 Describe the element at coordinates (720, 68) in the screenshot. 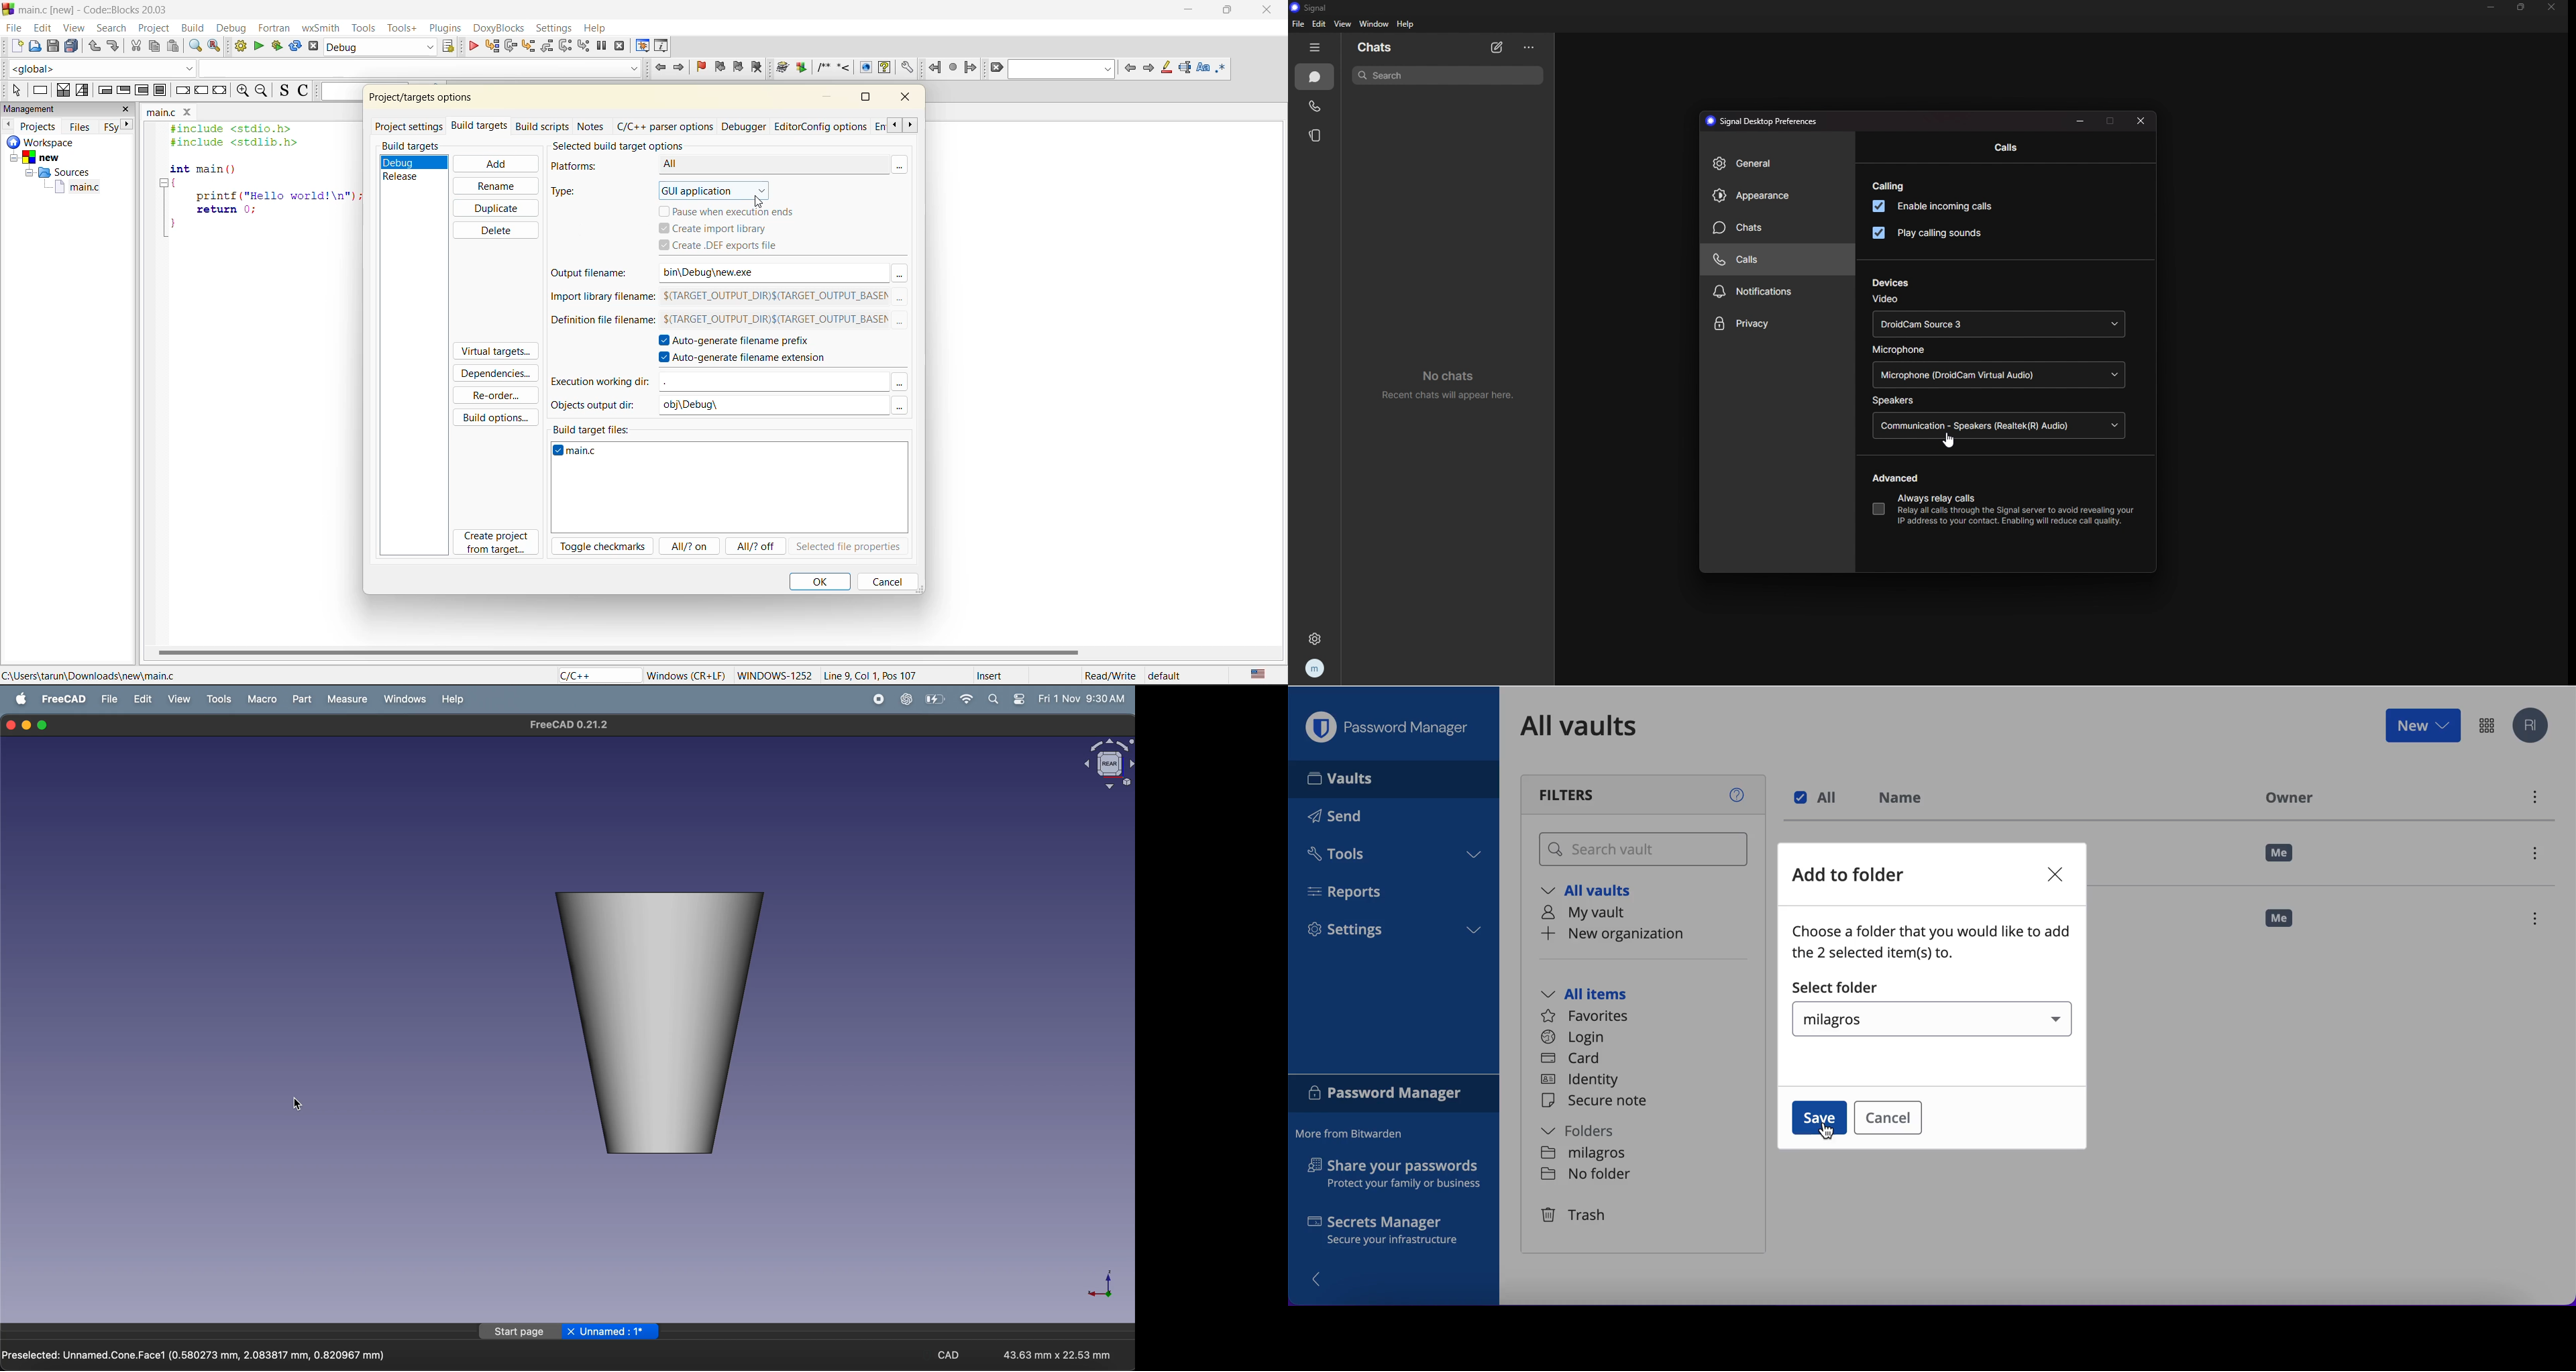

I see `prev bookmark` at that location.